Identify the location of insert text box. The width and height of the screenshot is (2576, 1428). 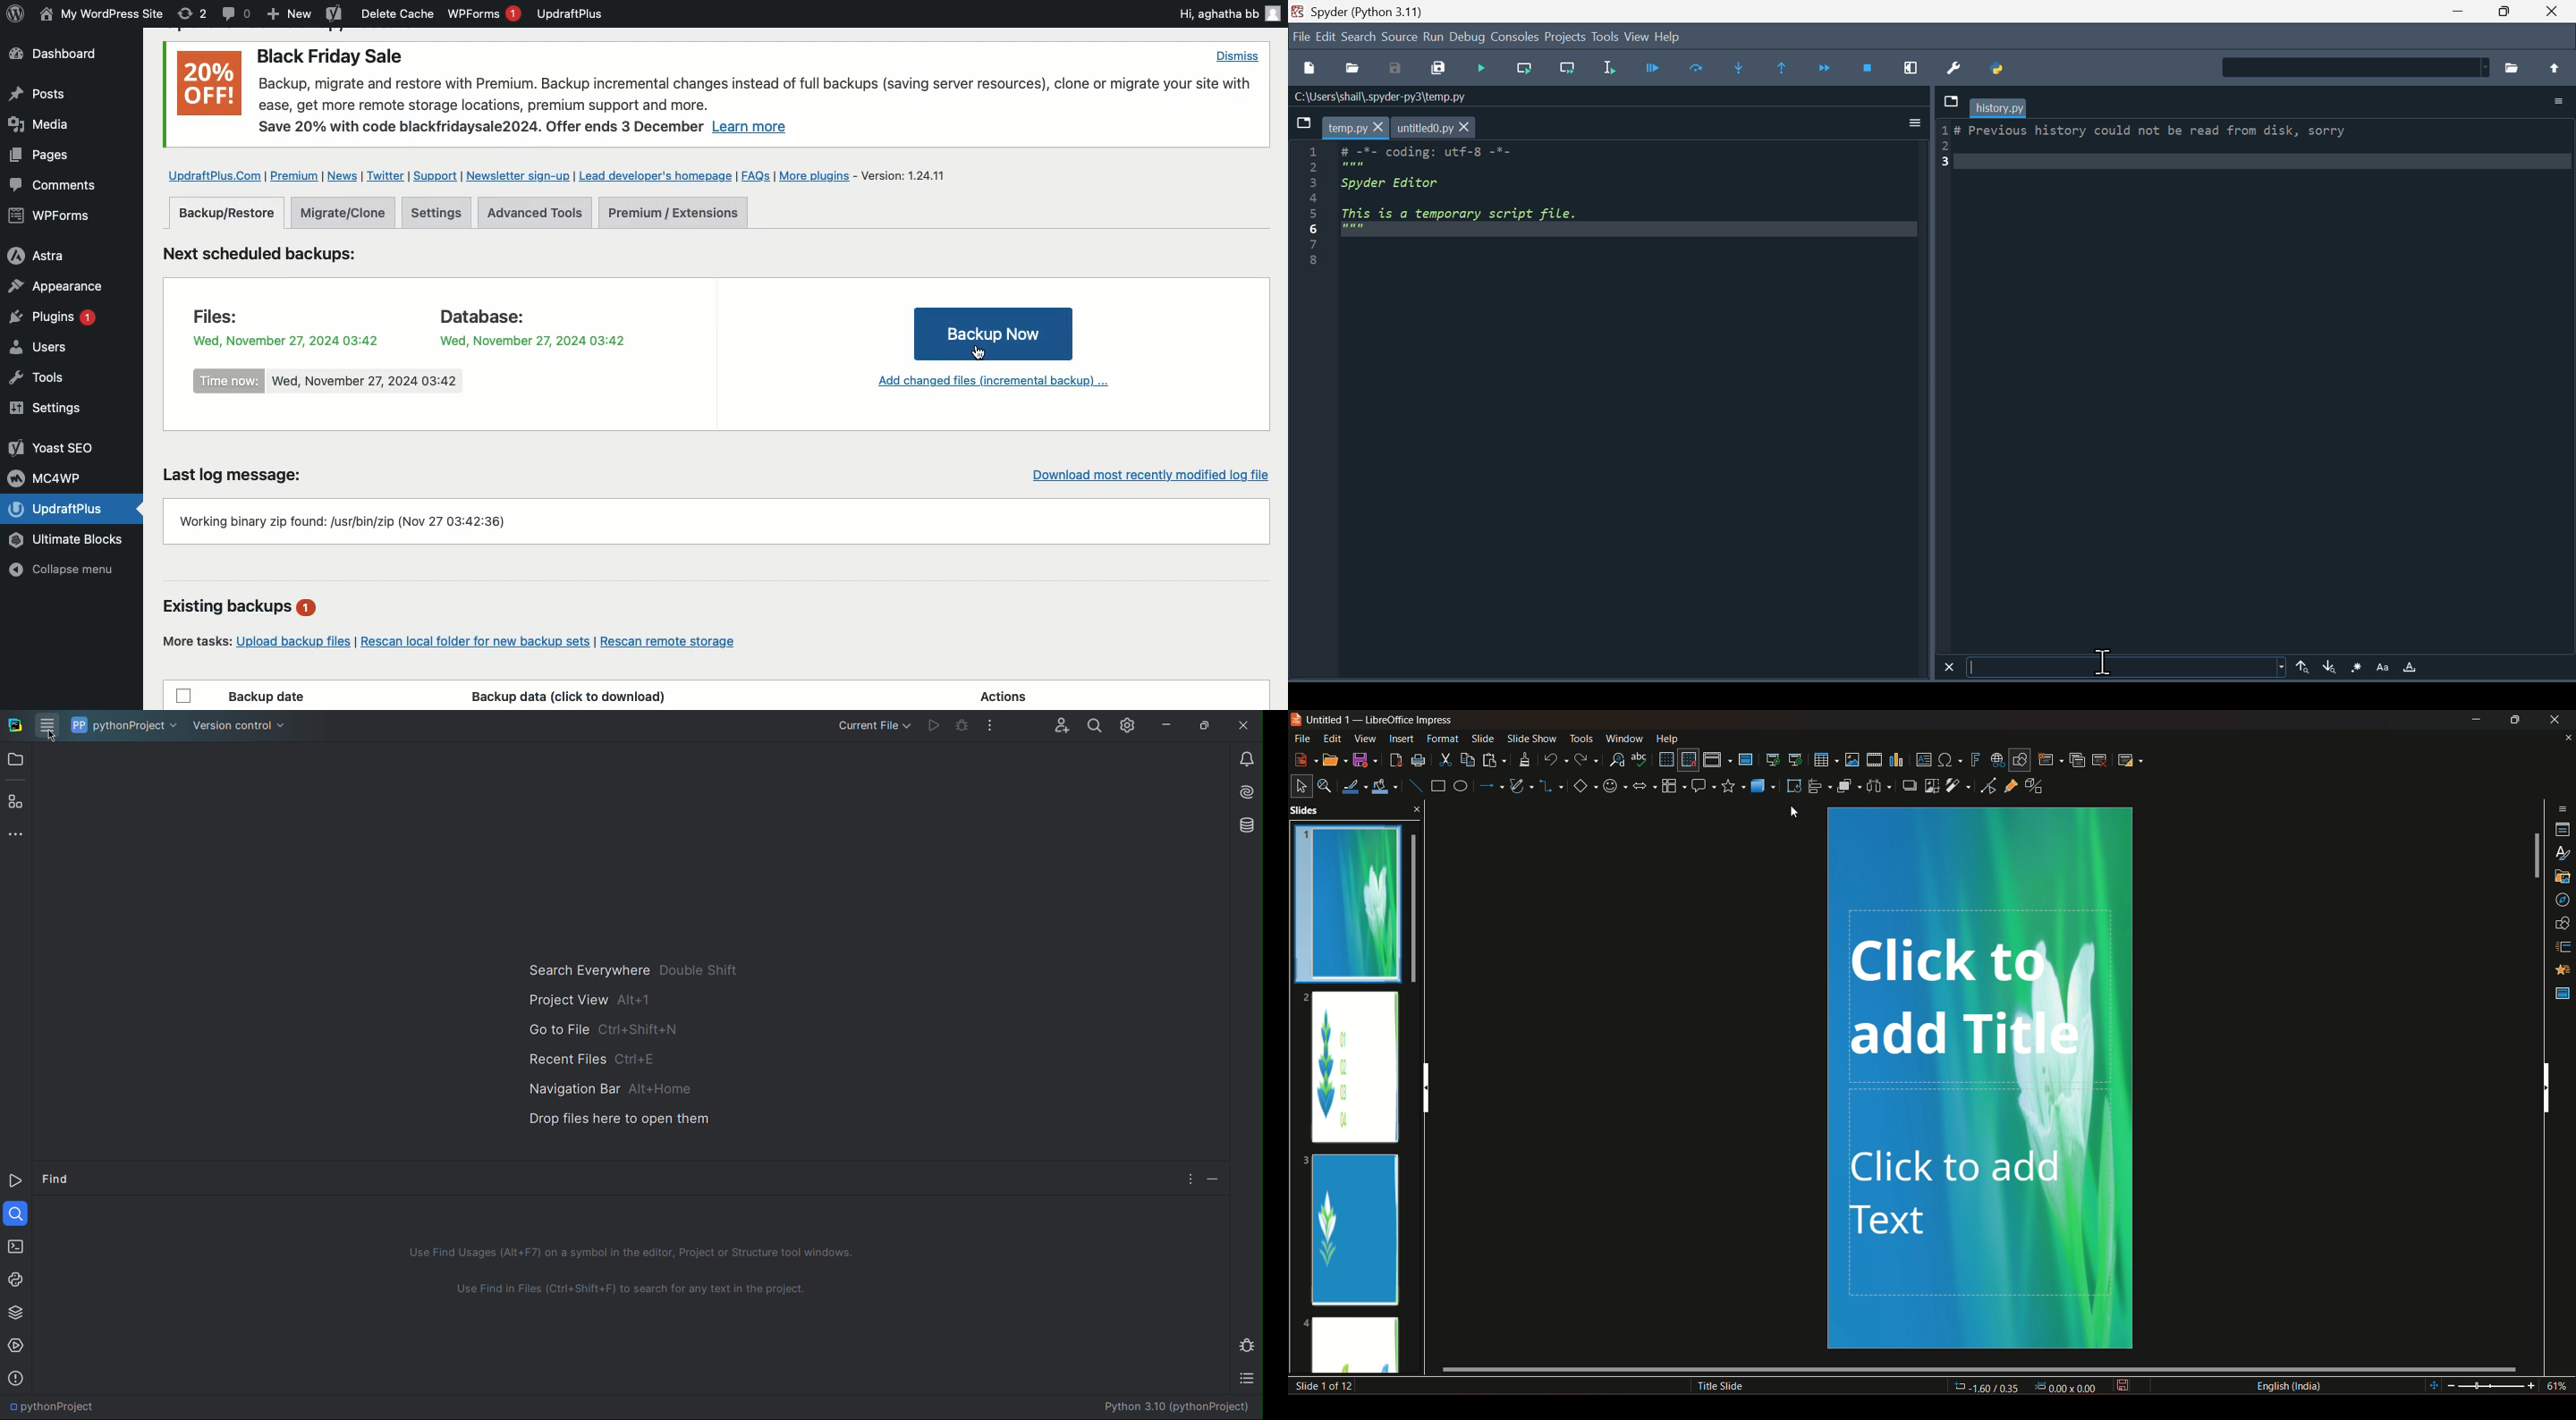
(1923, 759).